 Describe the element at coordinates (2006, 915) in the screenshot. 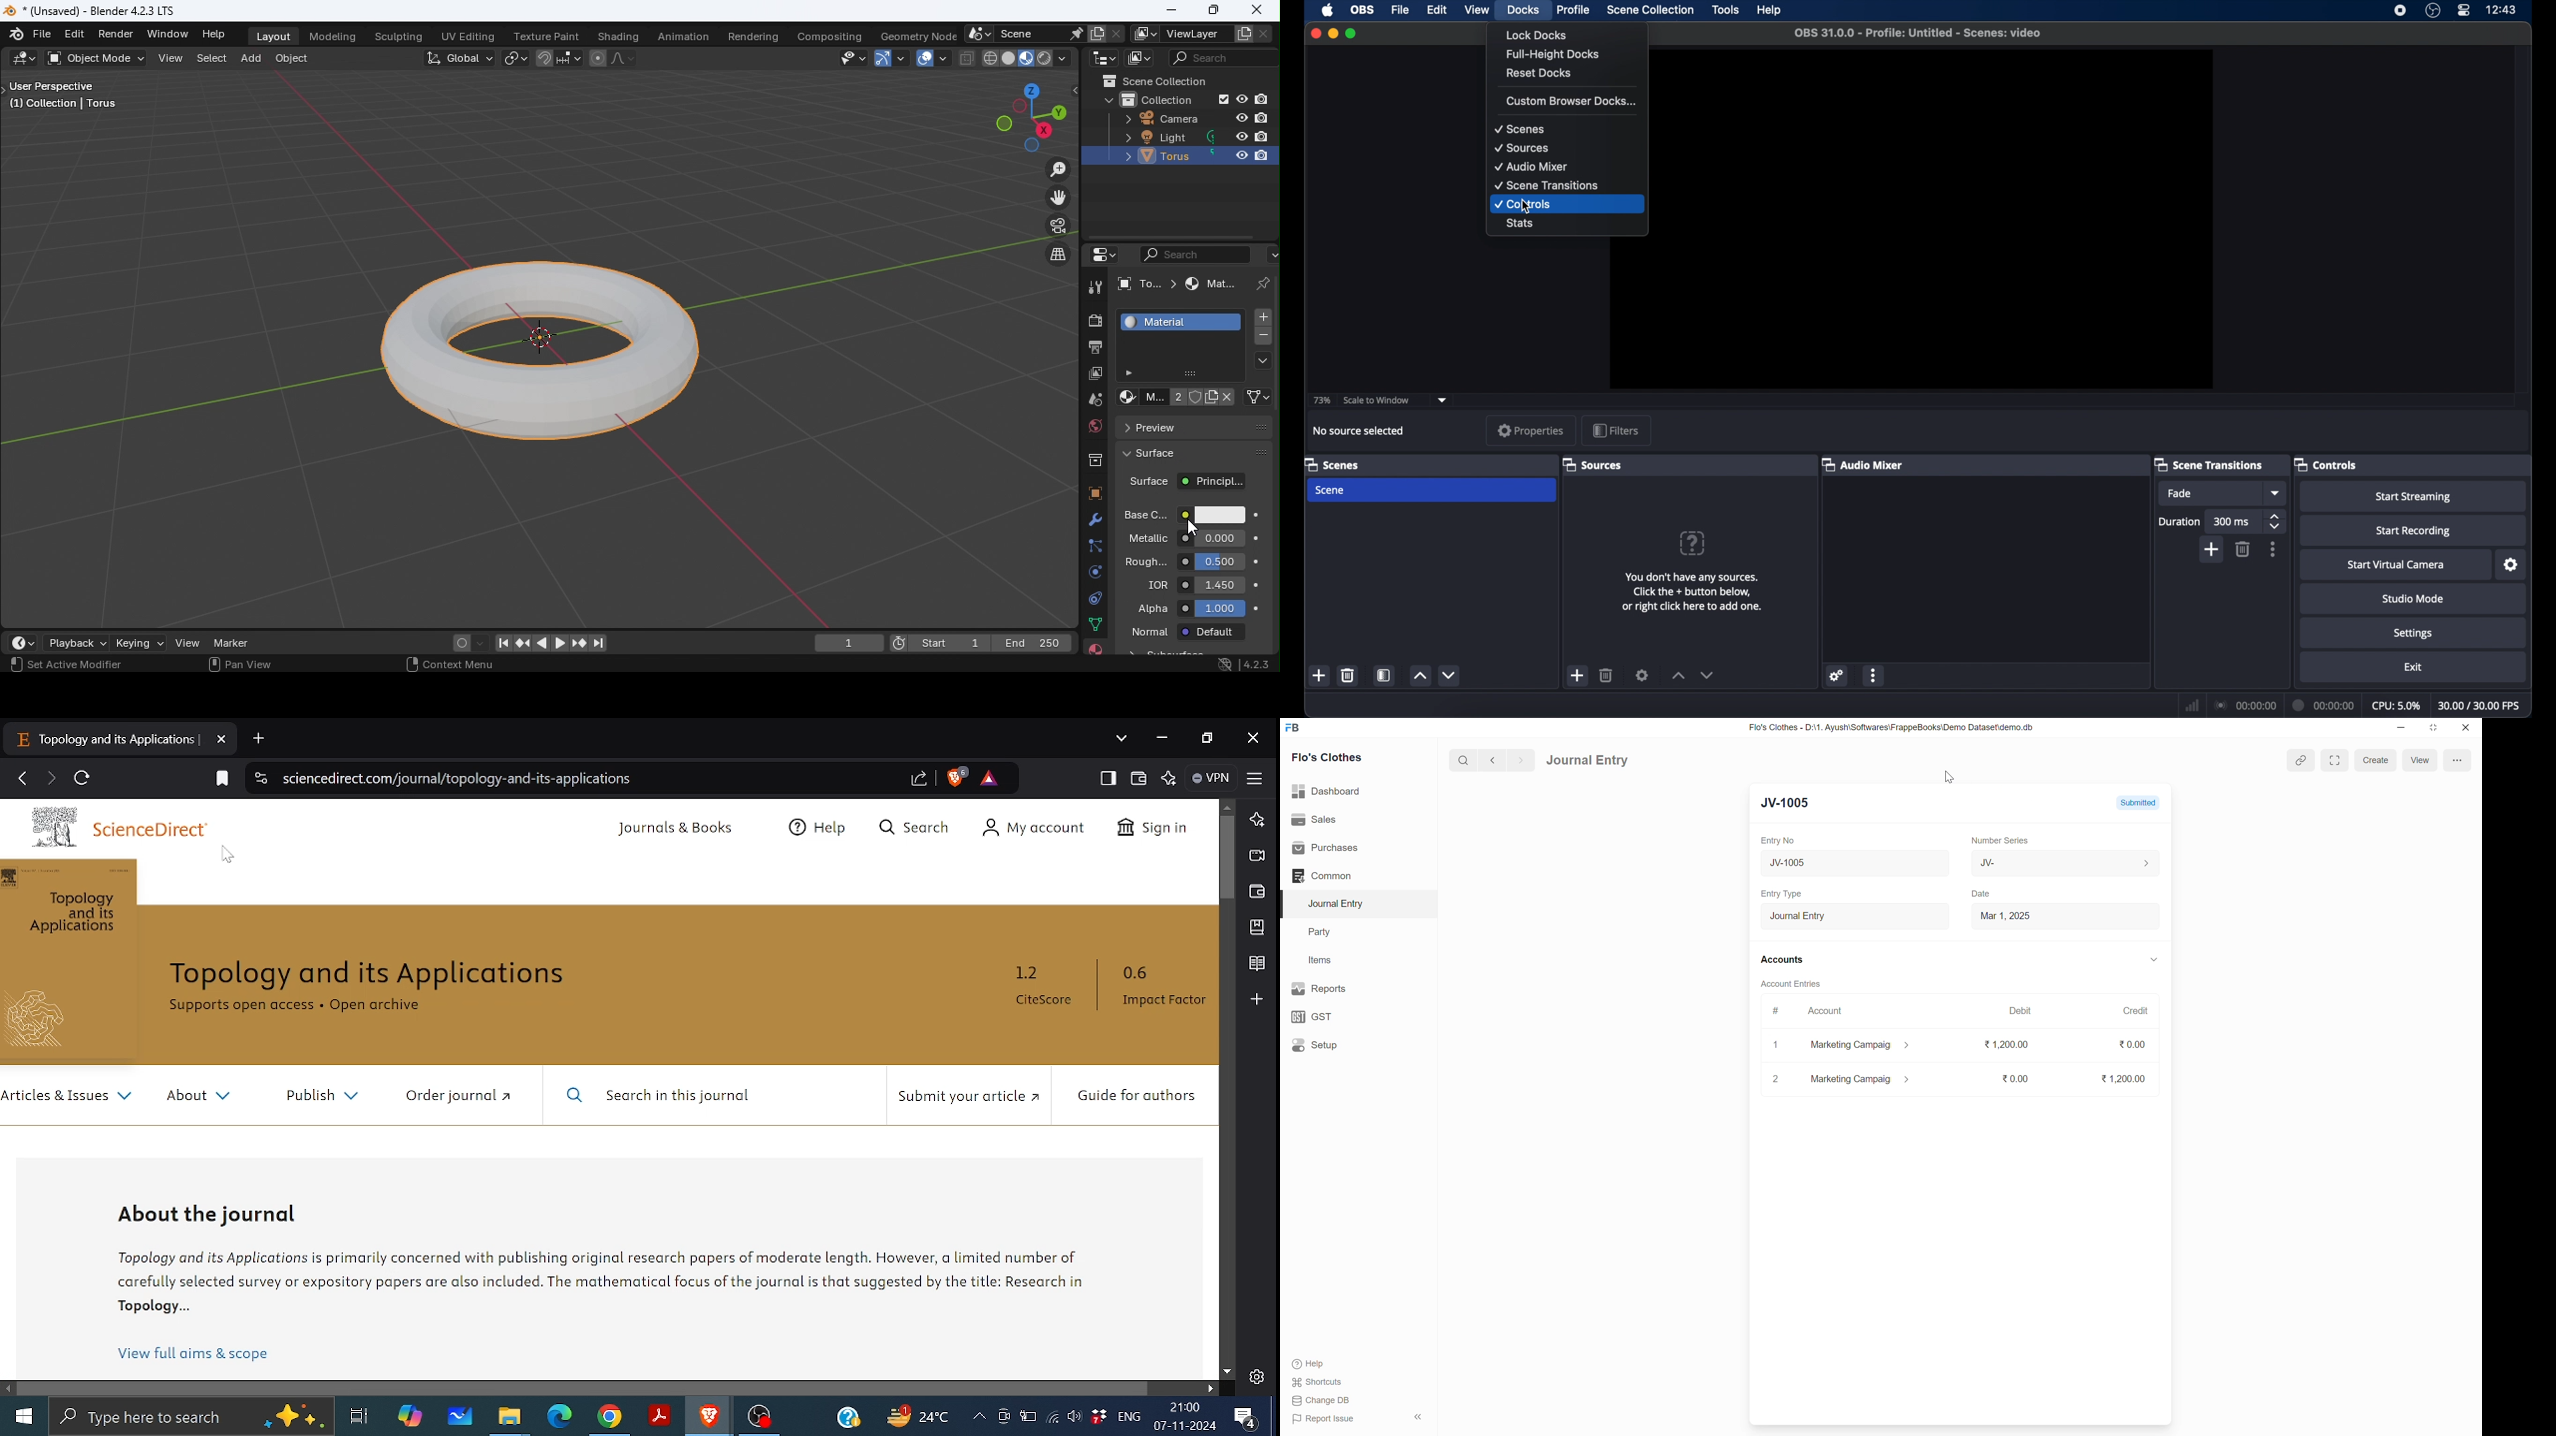

I see `Mar 1, 2025` at that location.